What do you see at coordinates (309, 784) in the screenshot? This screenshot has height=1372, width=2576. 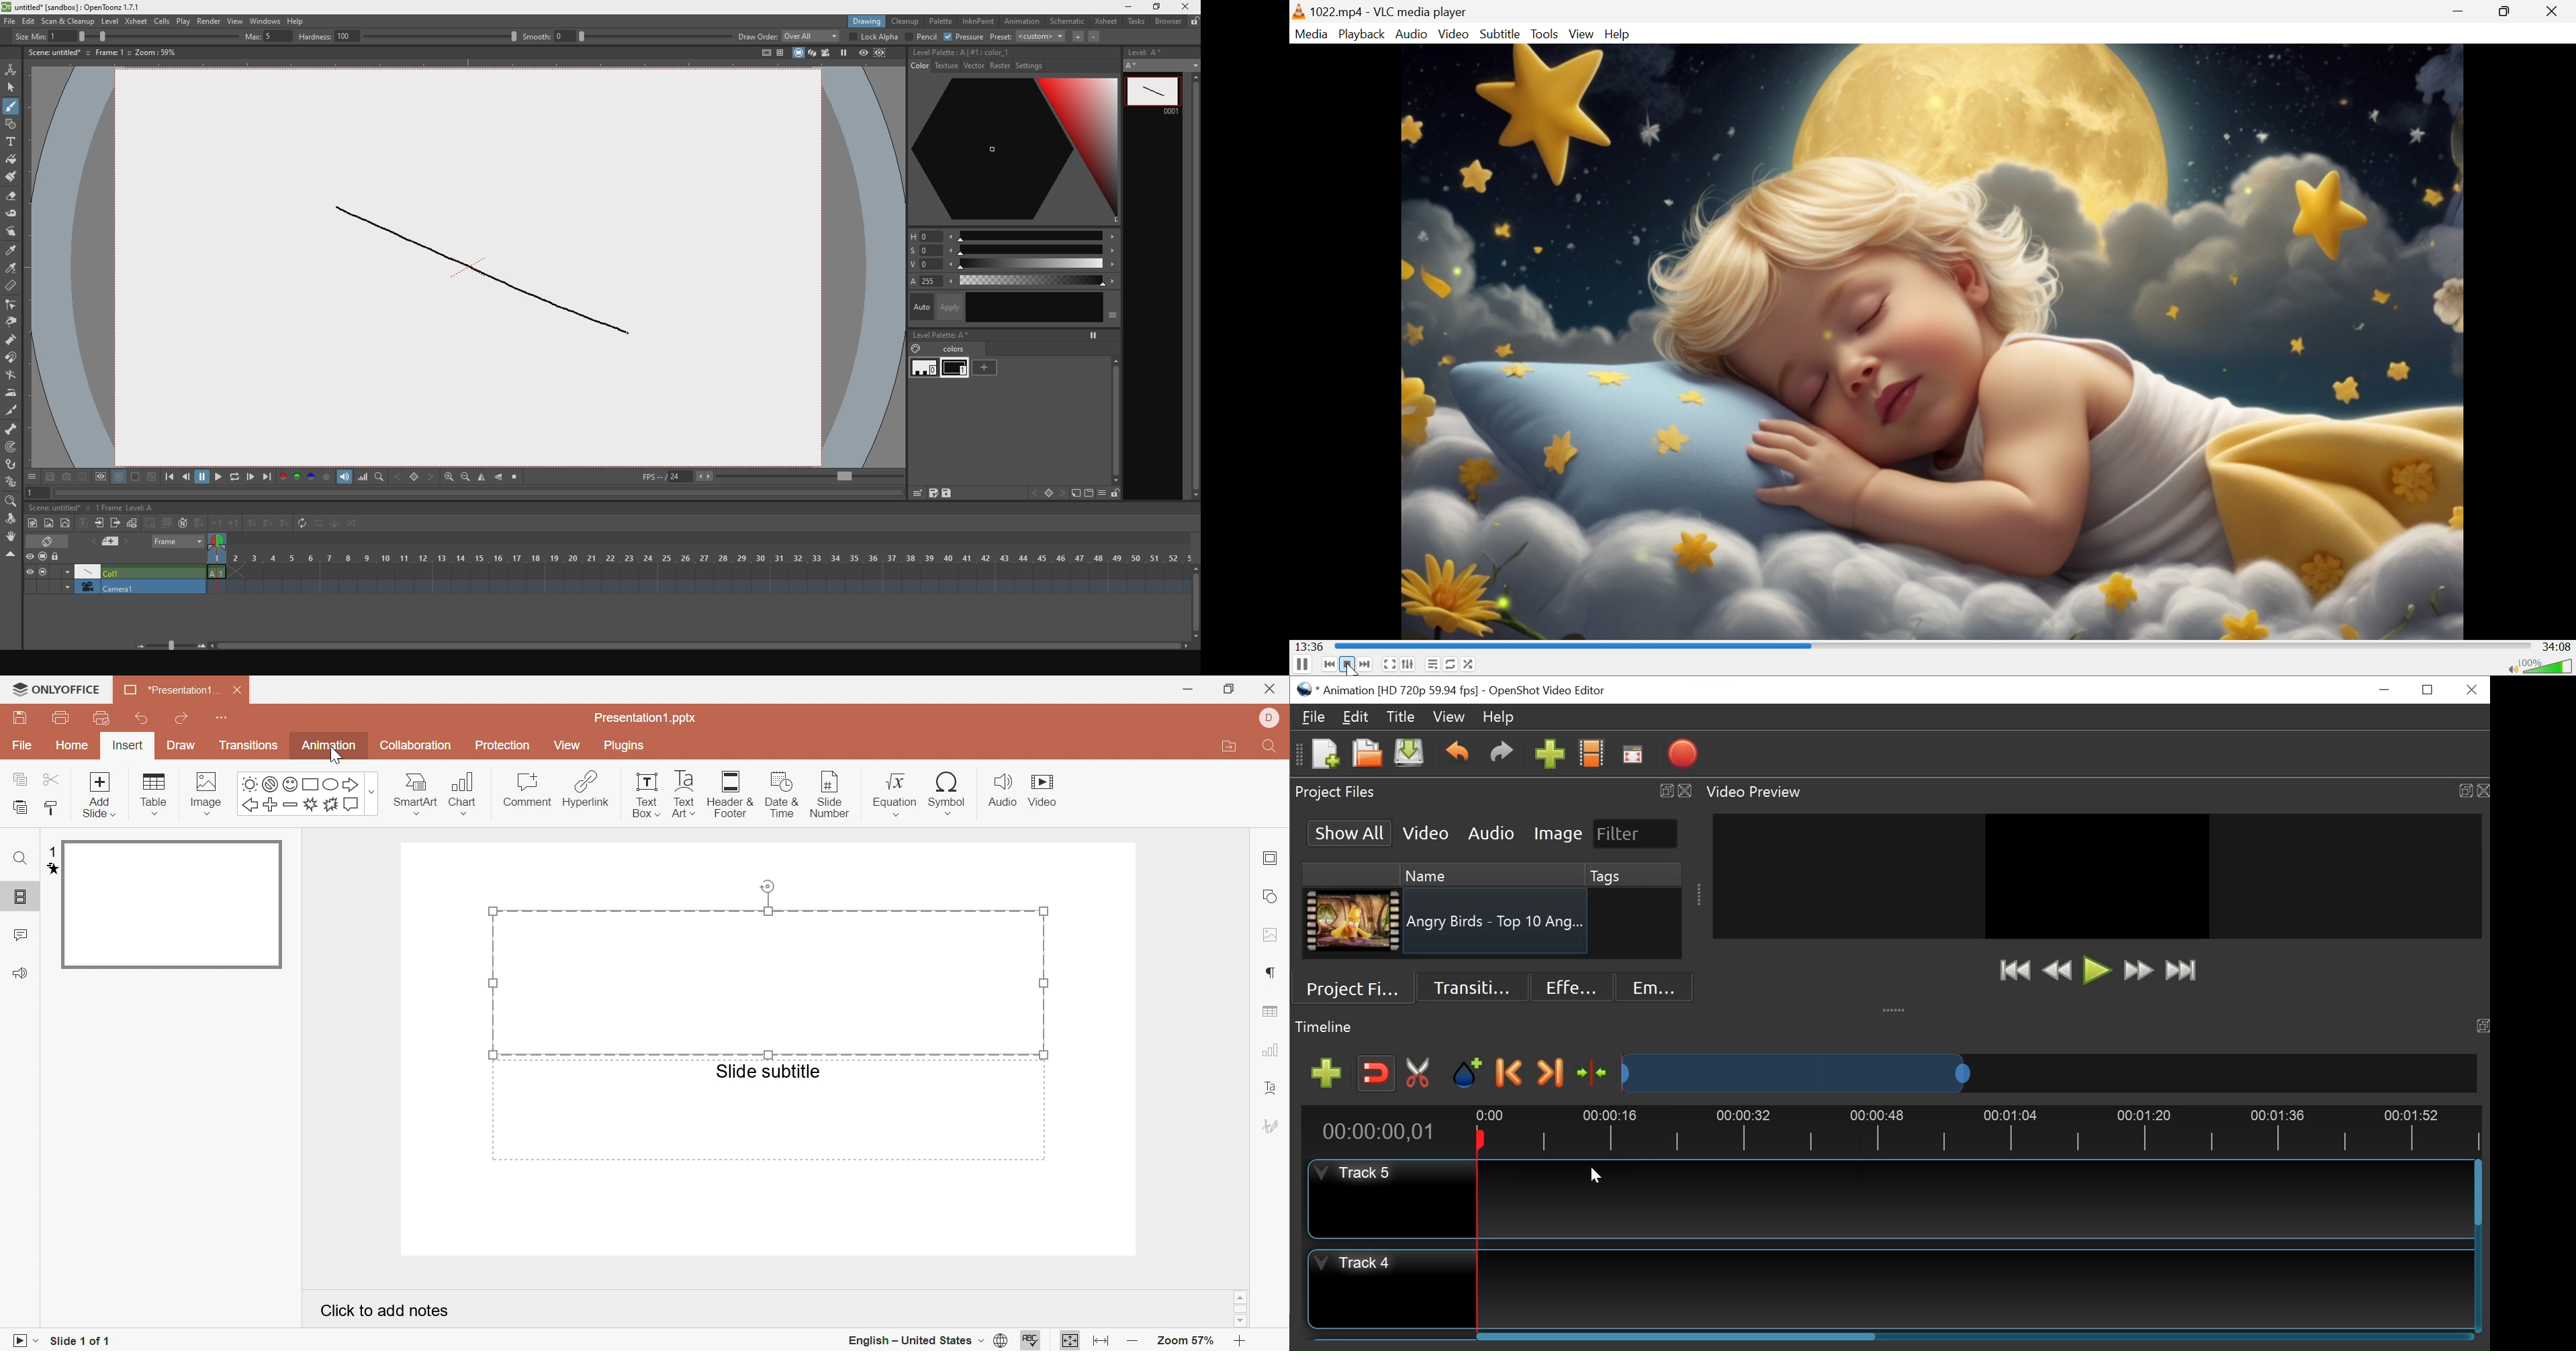 I see `square` at bounding box center [309, 784].